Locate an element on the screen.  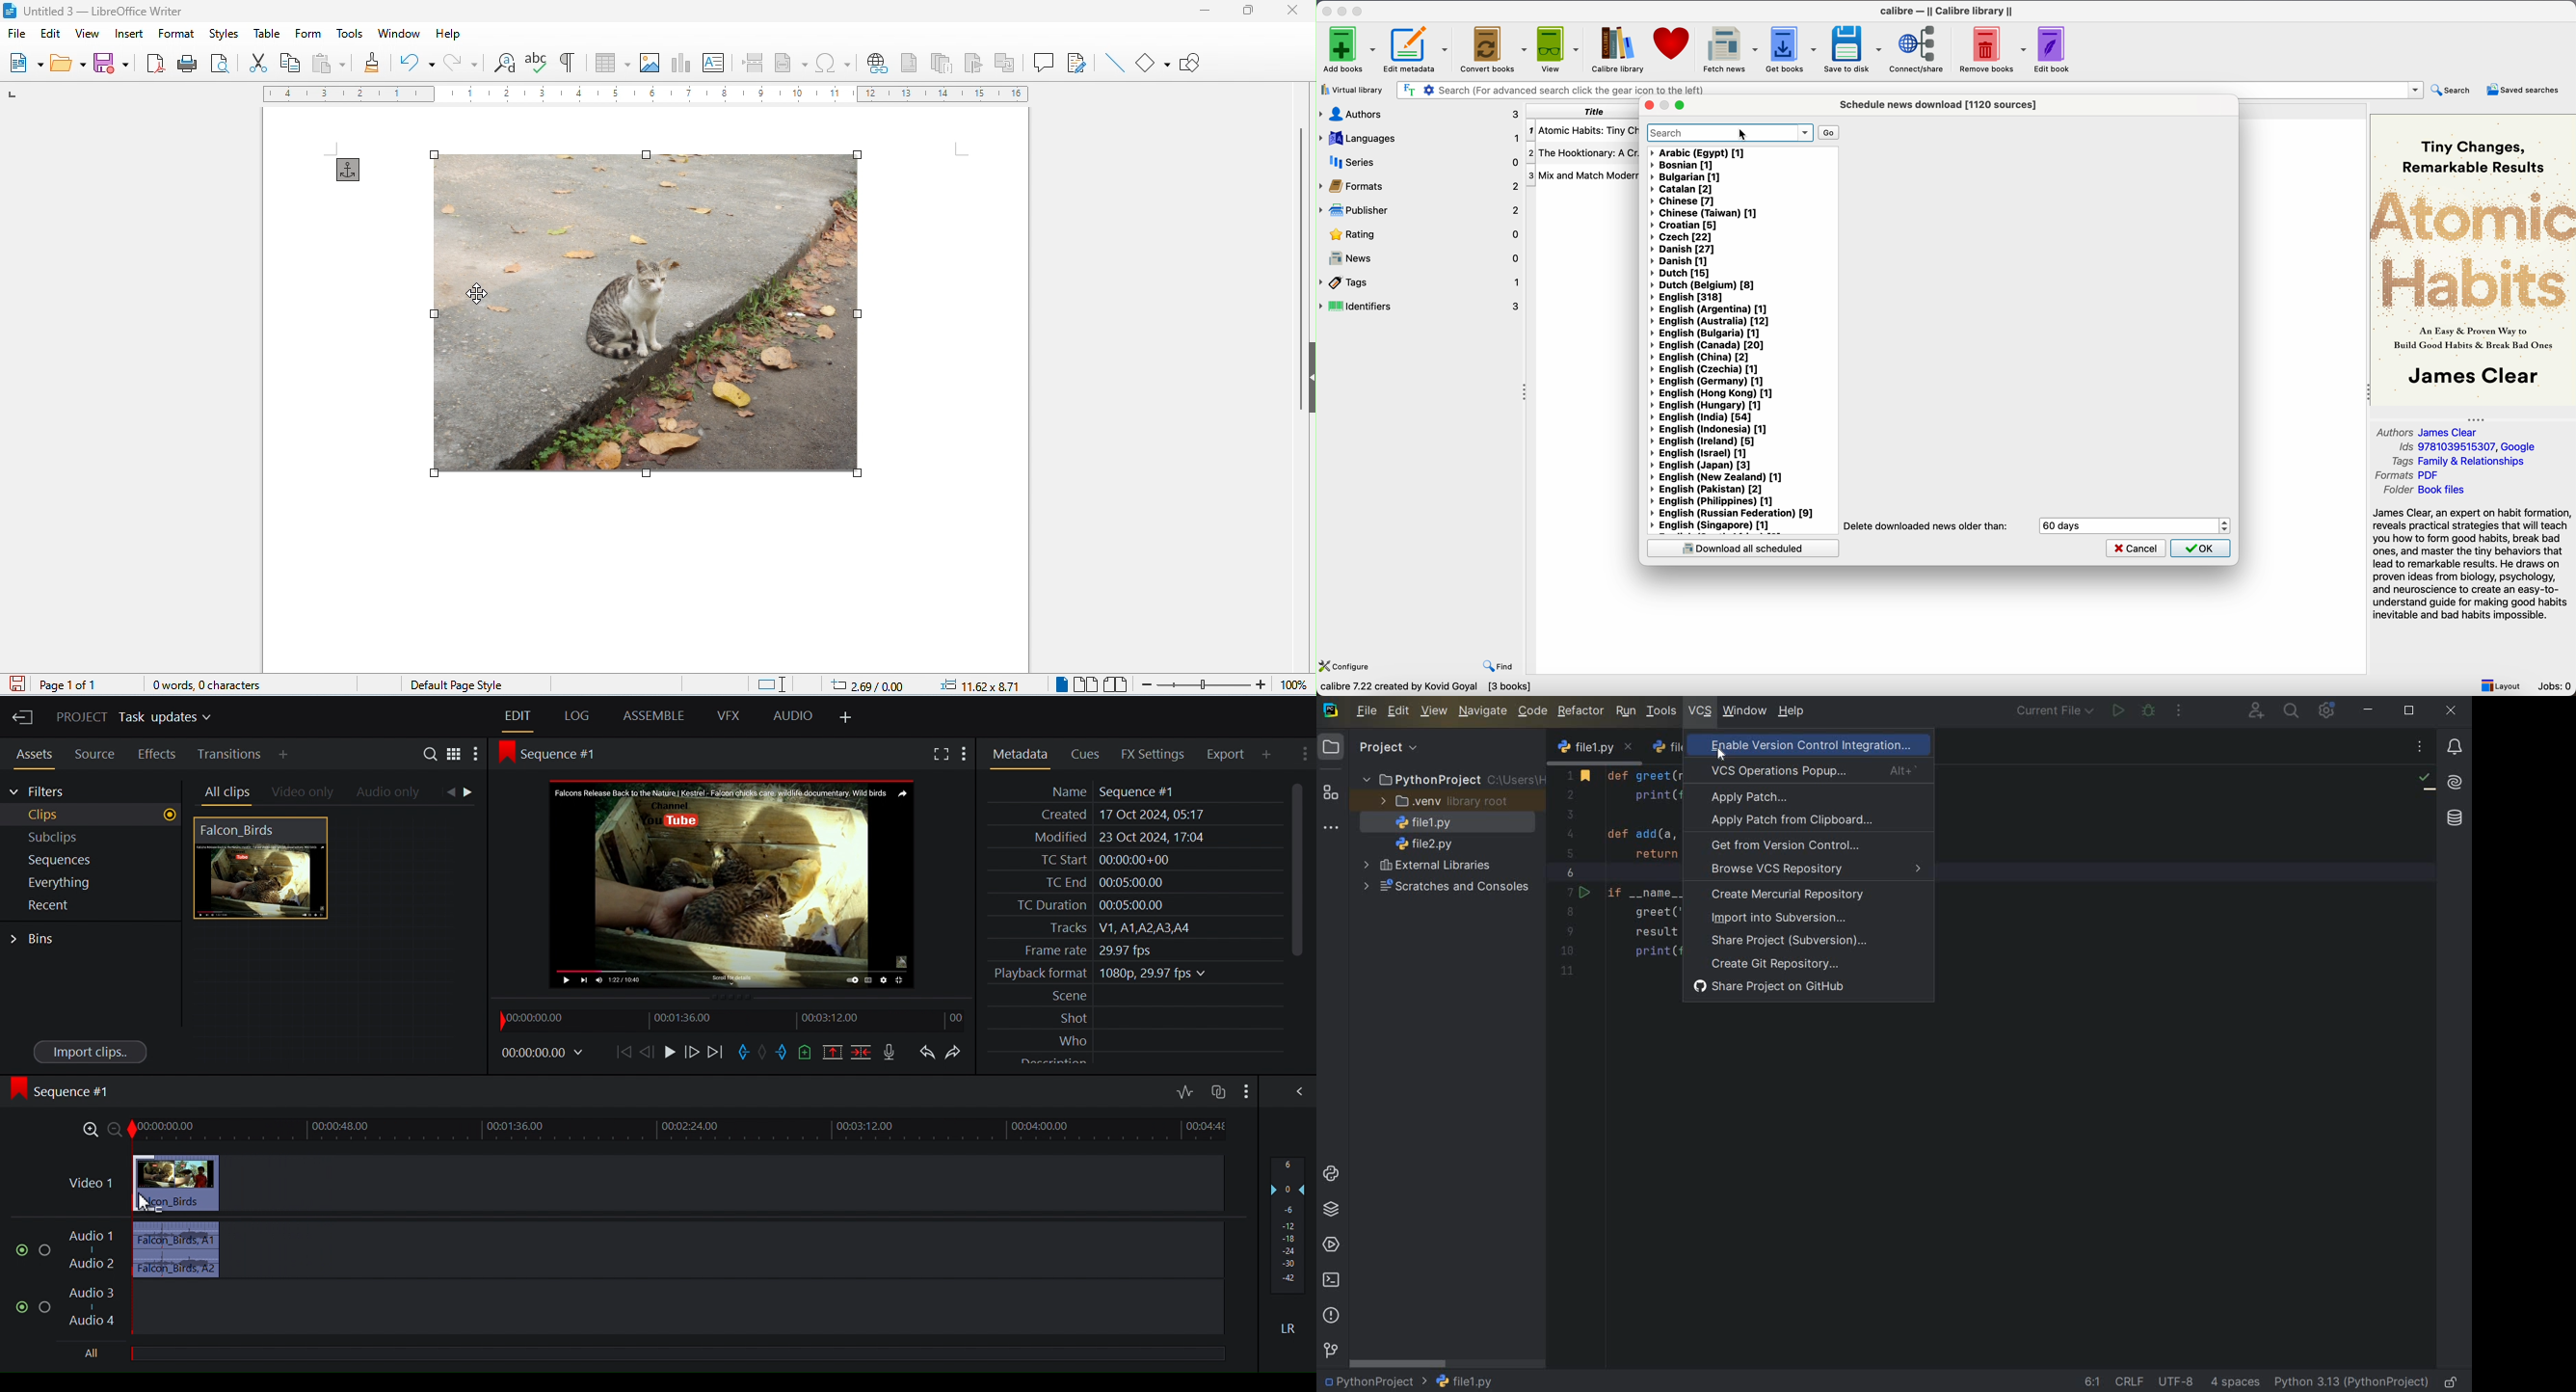
clibre 7.22 created by kovid Goyal [3 books] is located at coordinates (1425, 688).